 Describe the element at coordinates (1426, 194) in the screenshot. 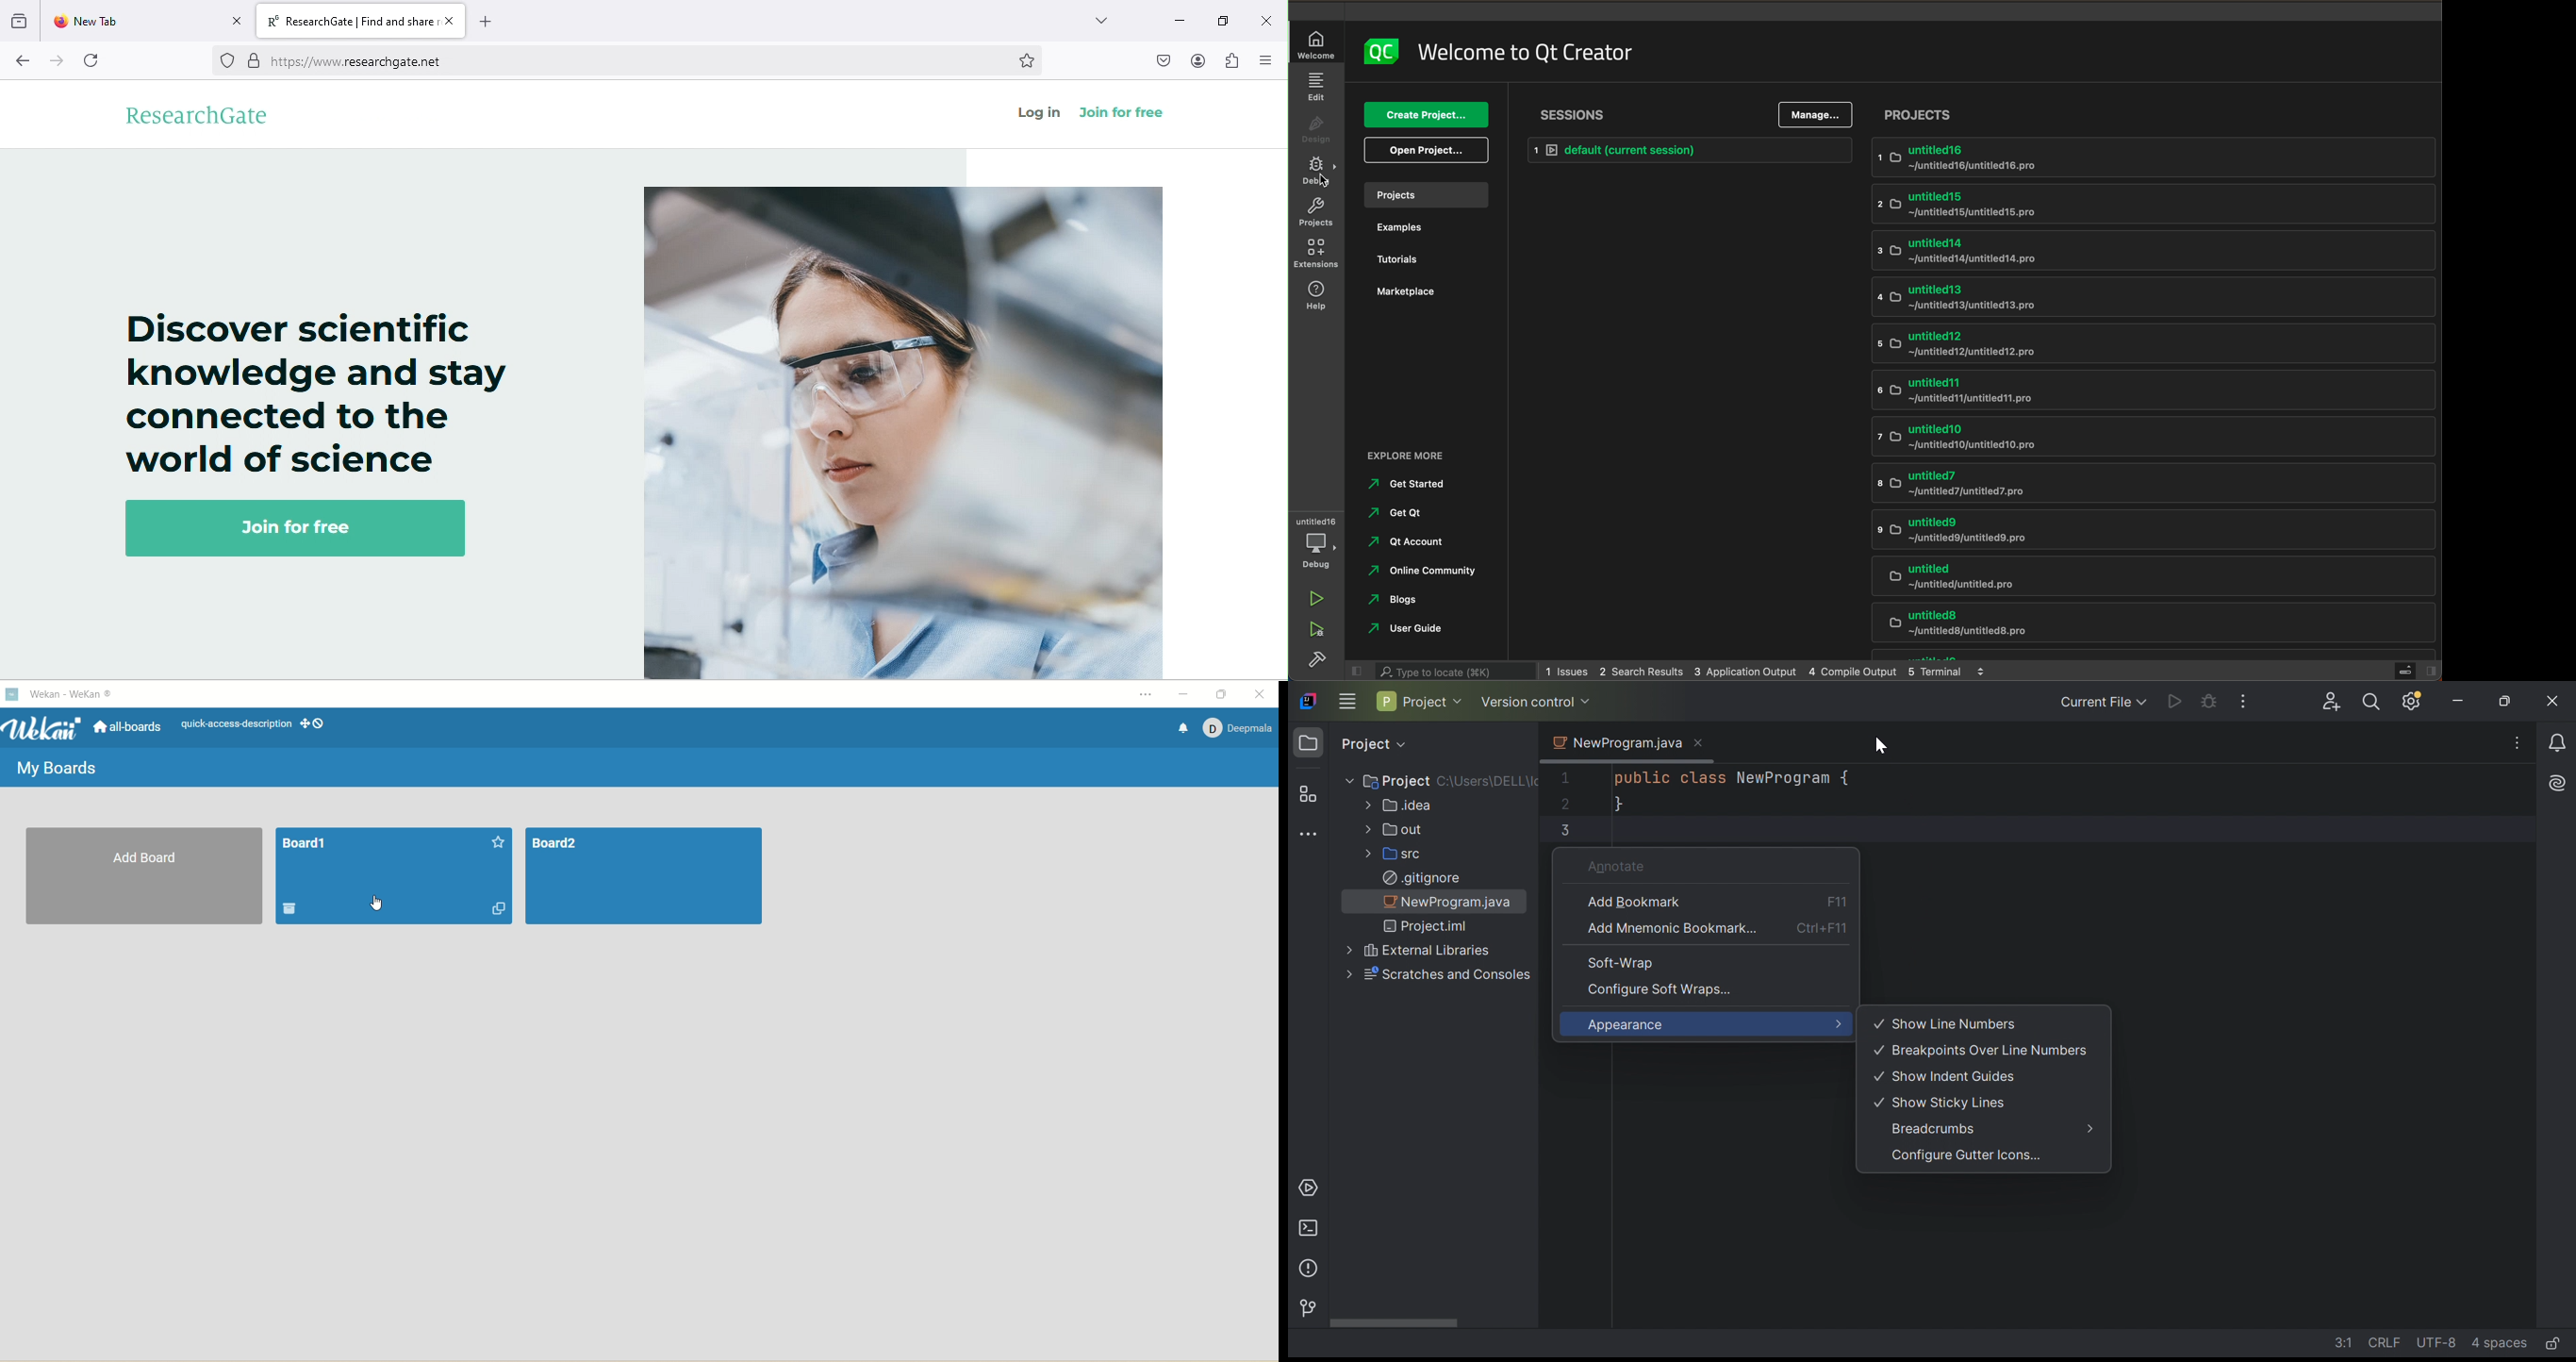

I see `projects` at that location.